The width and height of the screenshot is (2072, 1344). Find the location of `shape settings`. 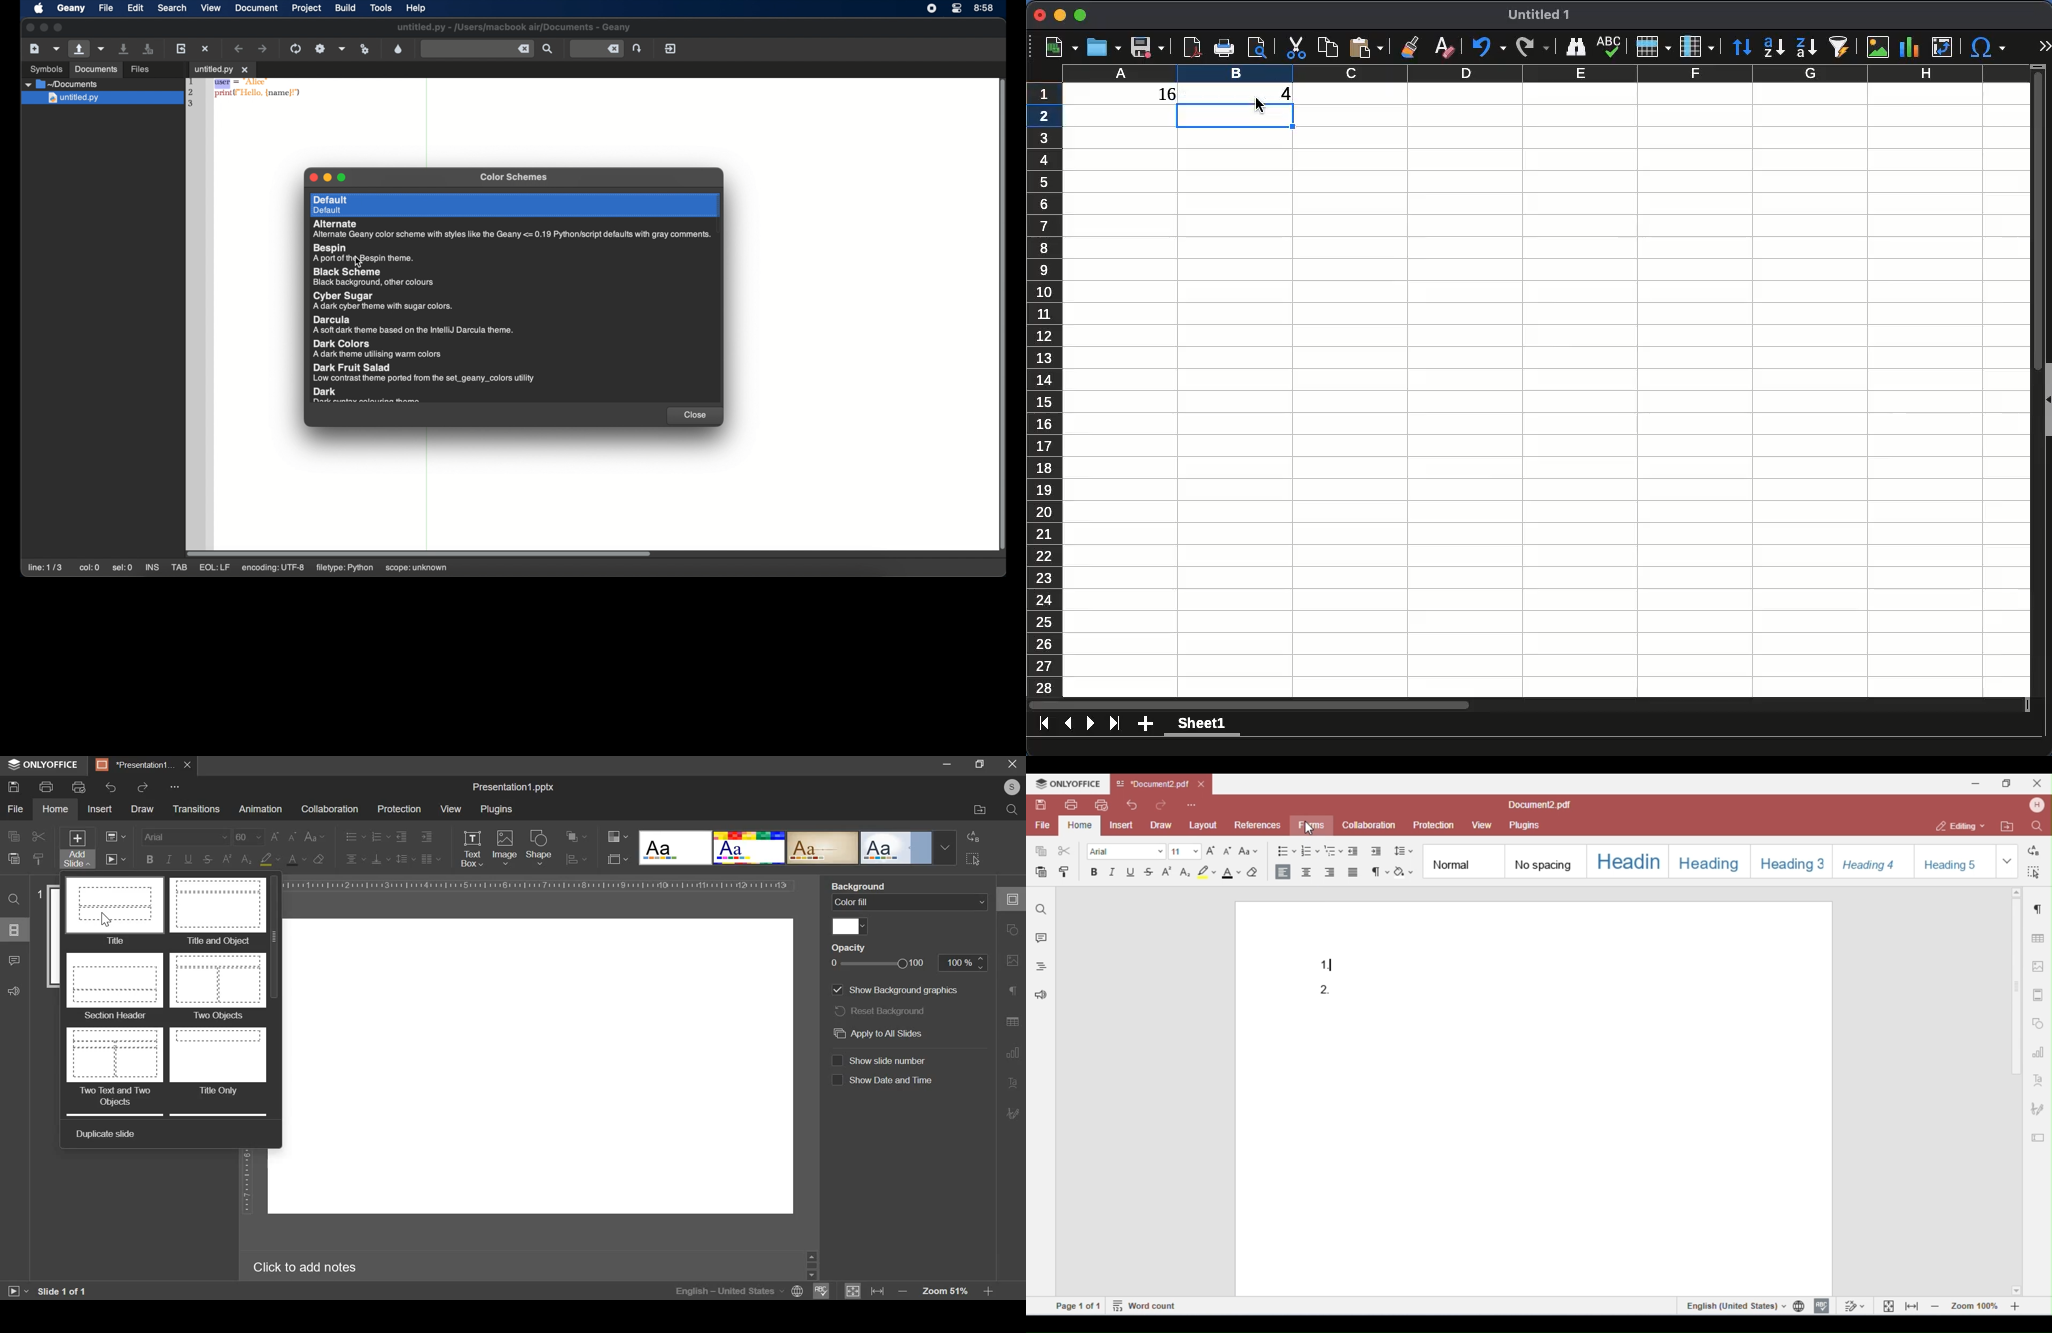

shape settings is located at coordinates (1010, 930).